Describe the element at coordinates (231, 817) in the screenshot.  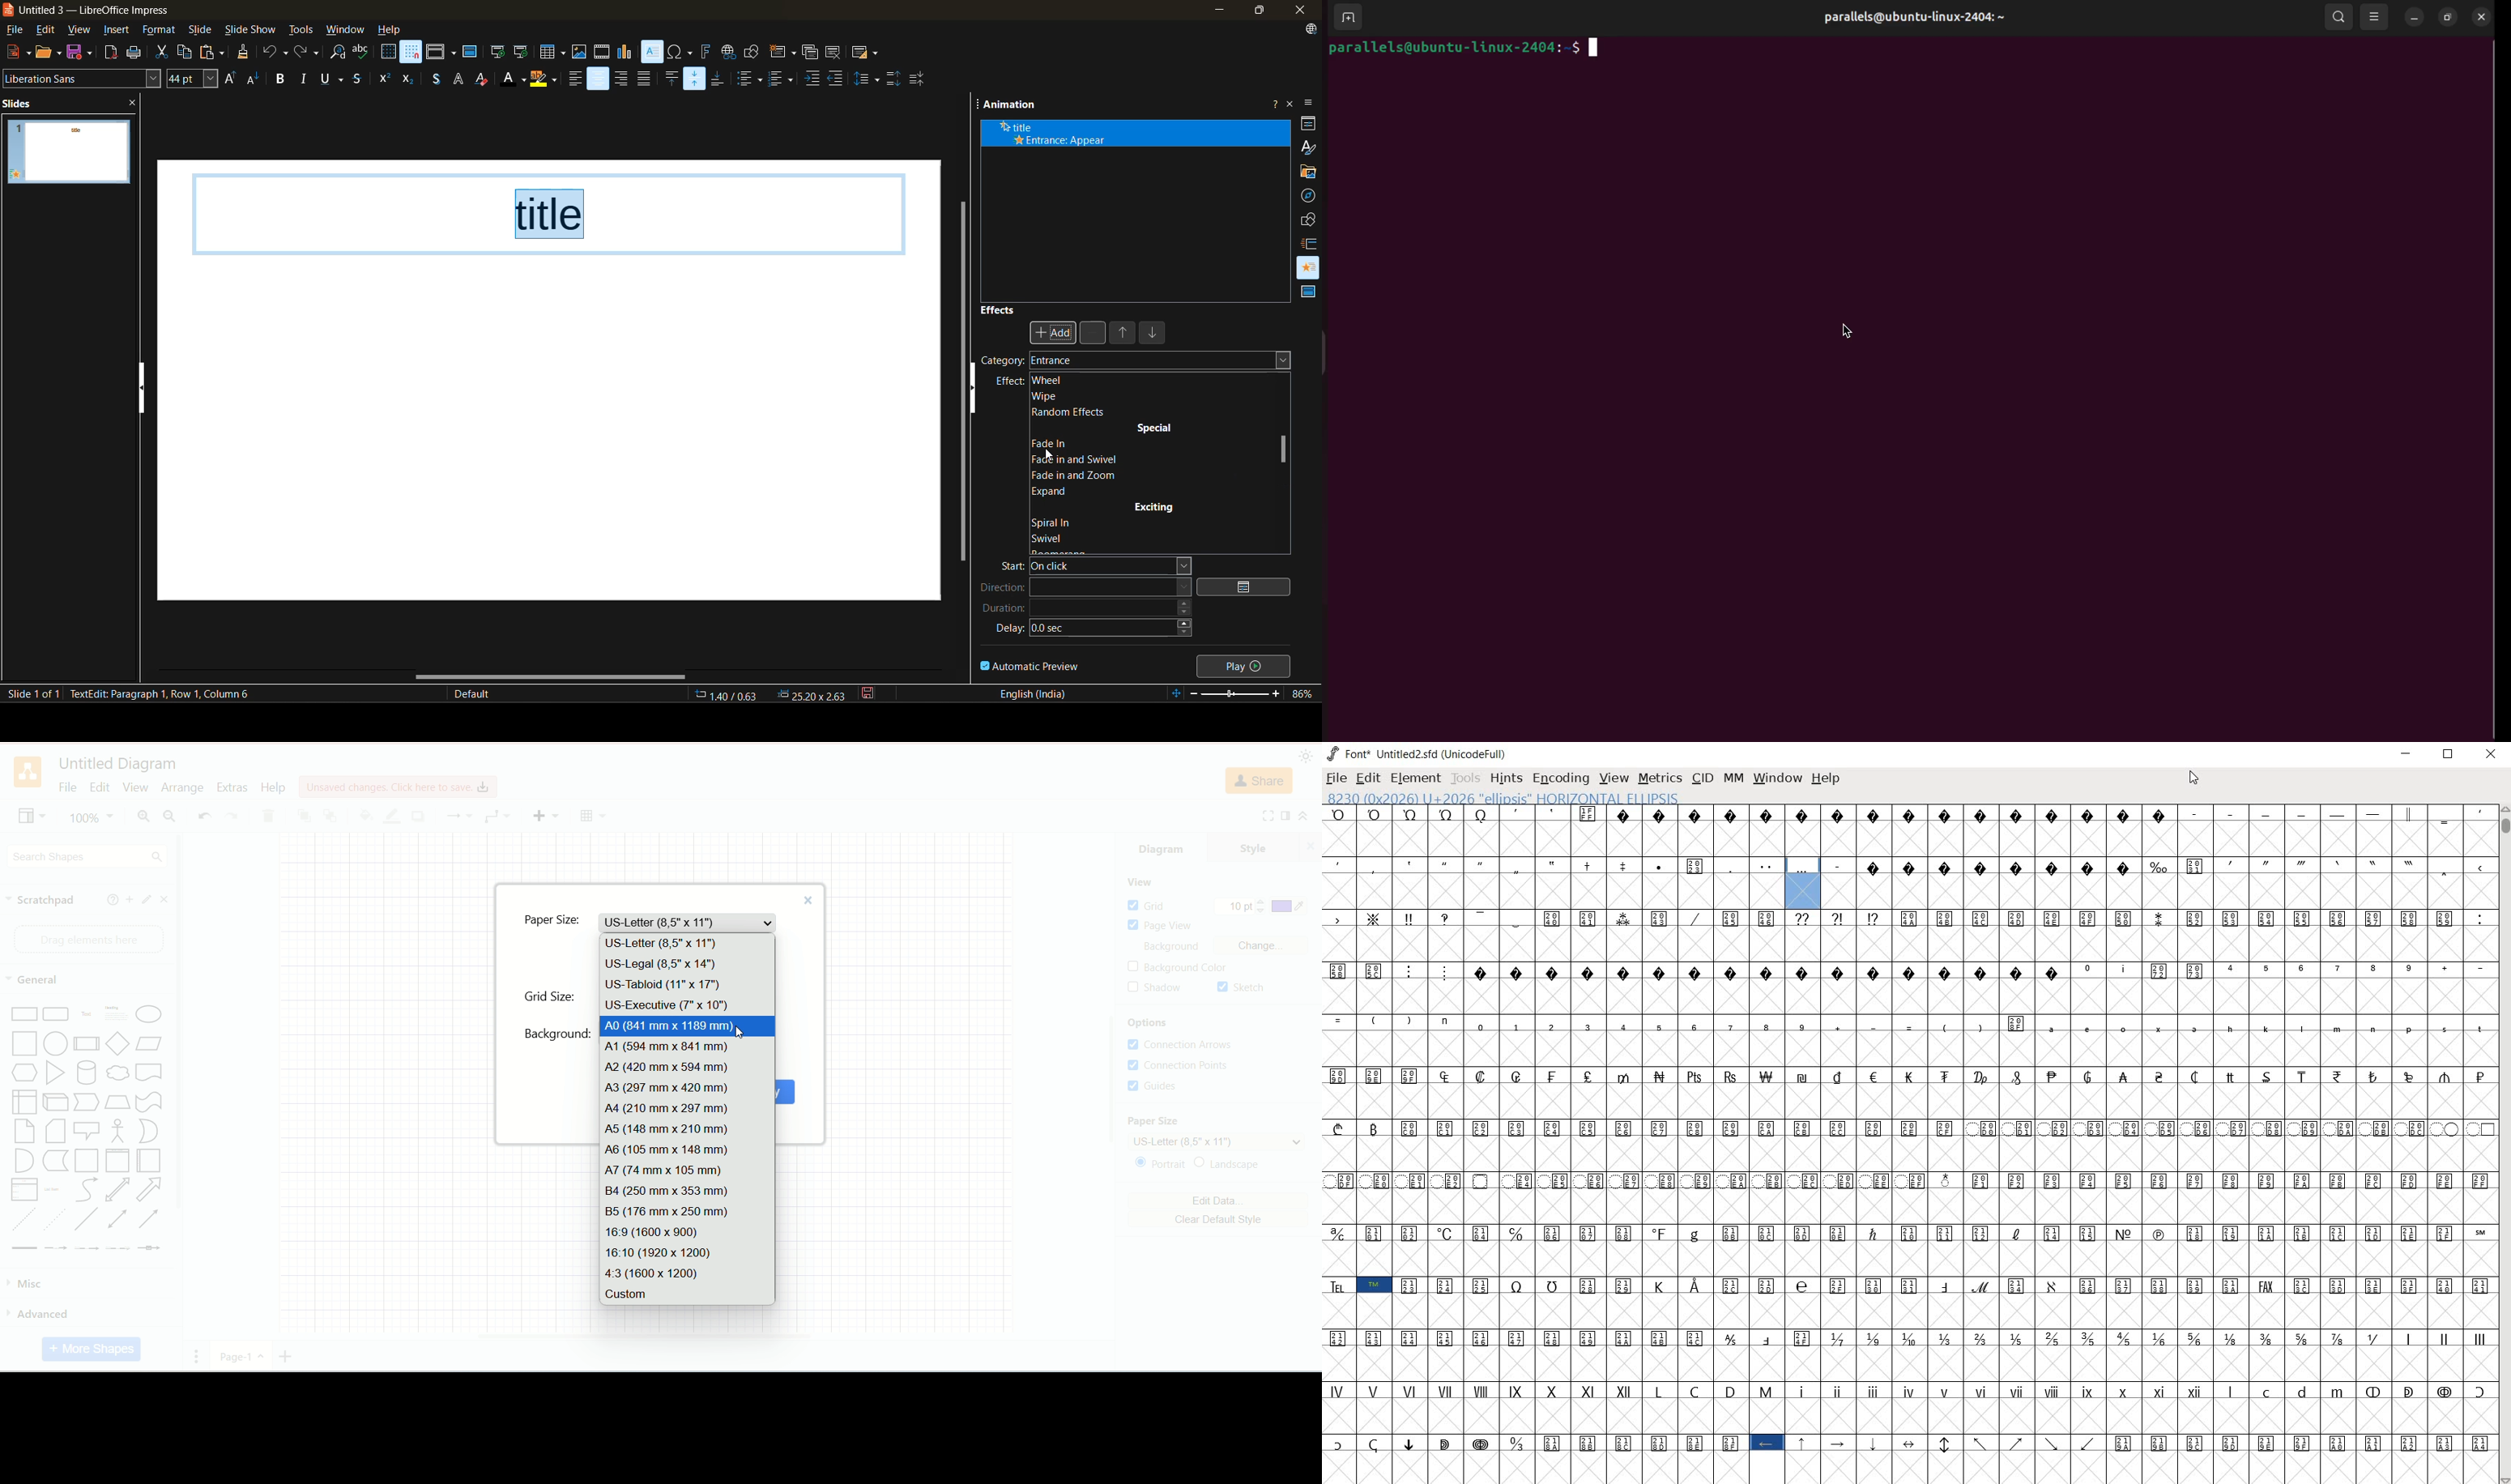
I see `redo` at that location.